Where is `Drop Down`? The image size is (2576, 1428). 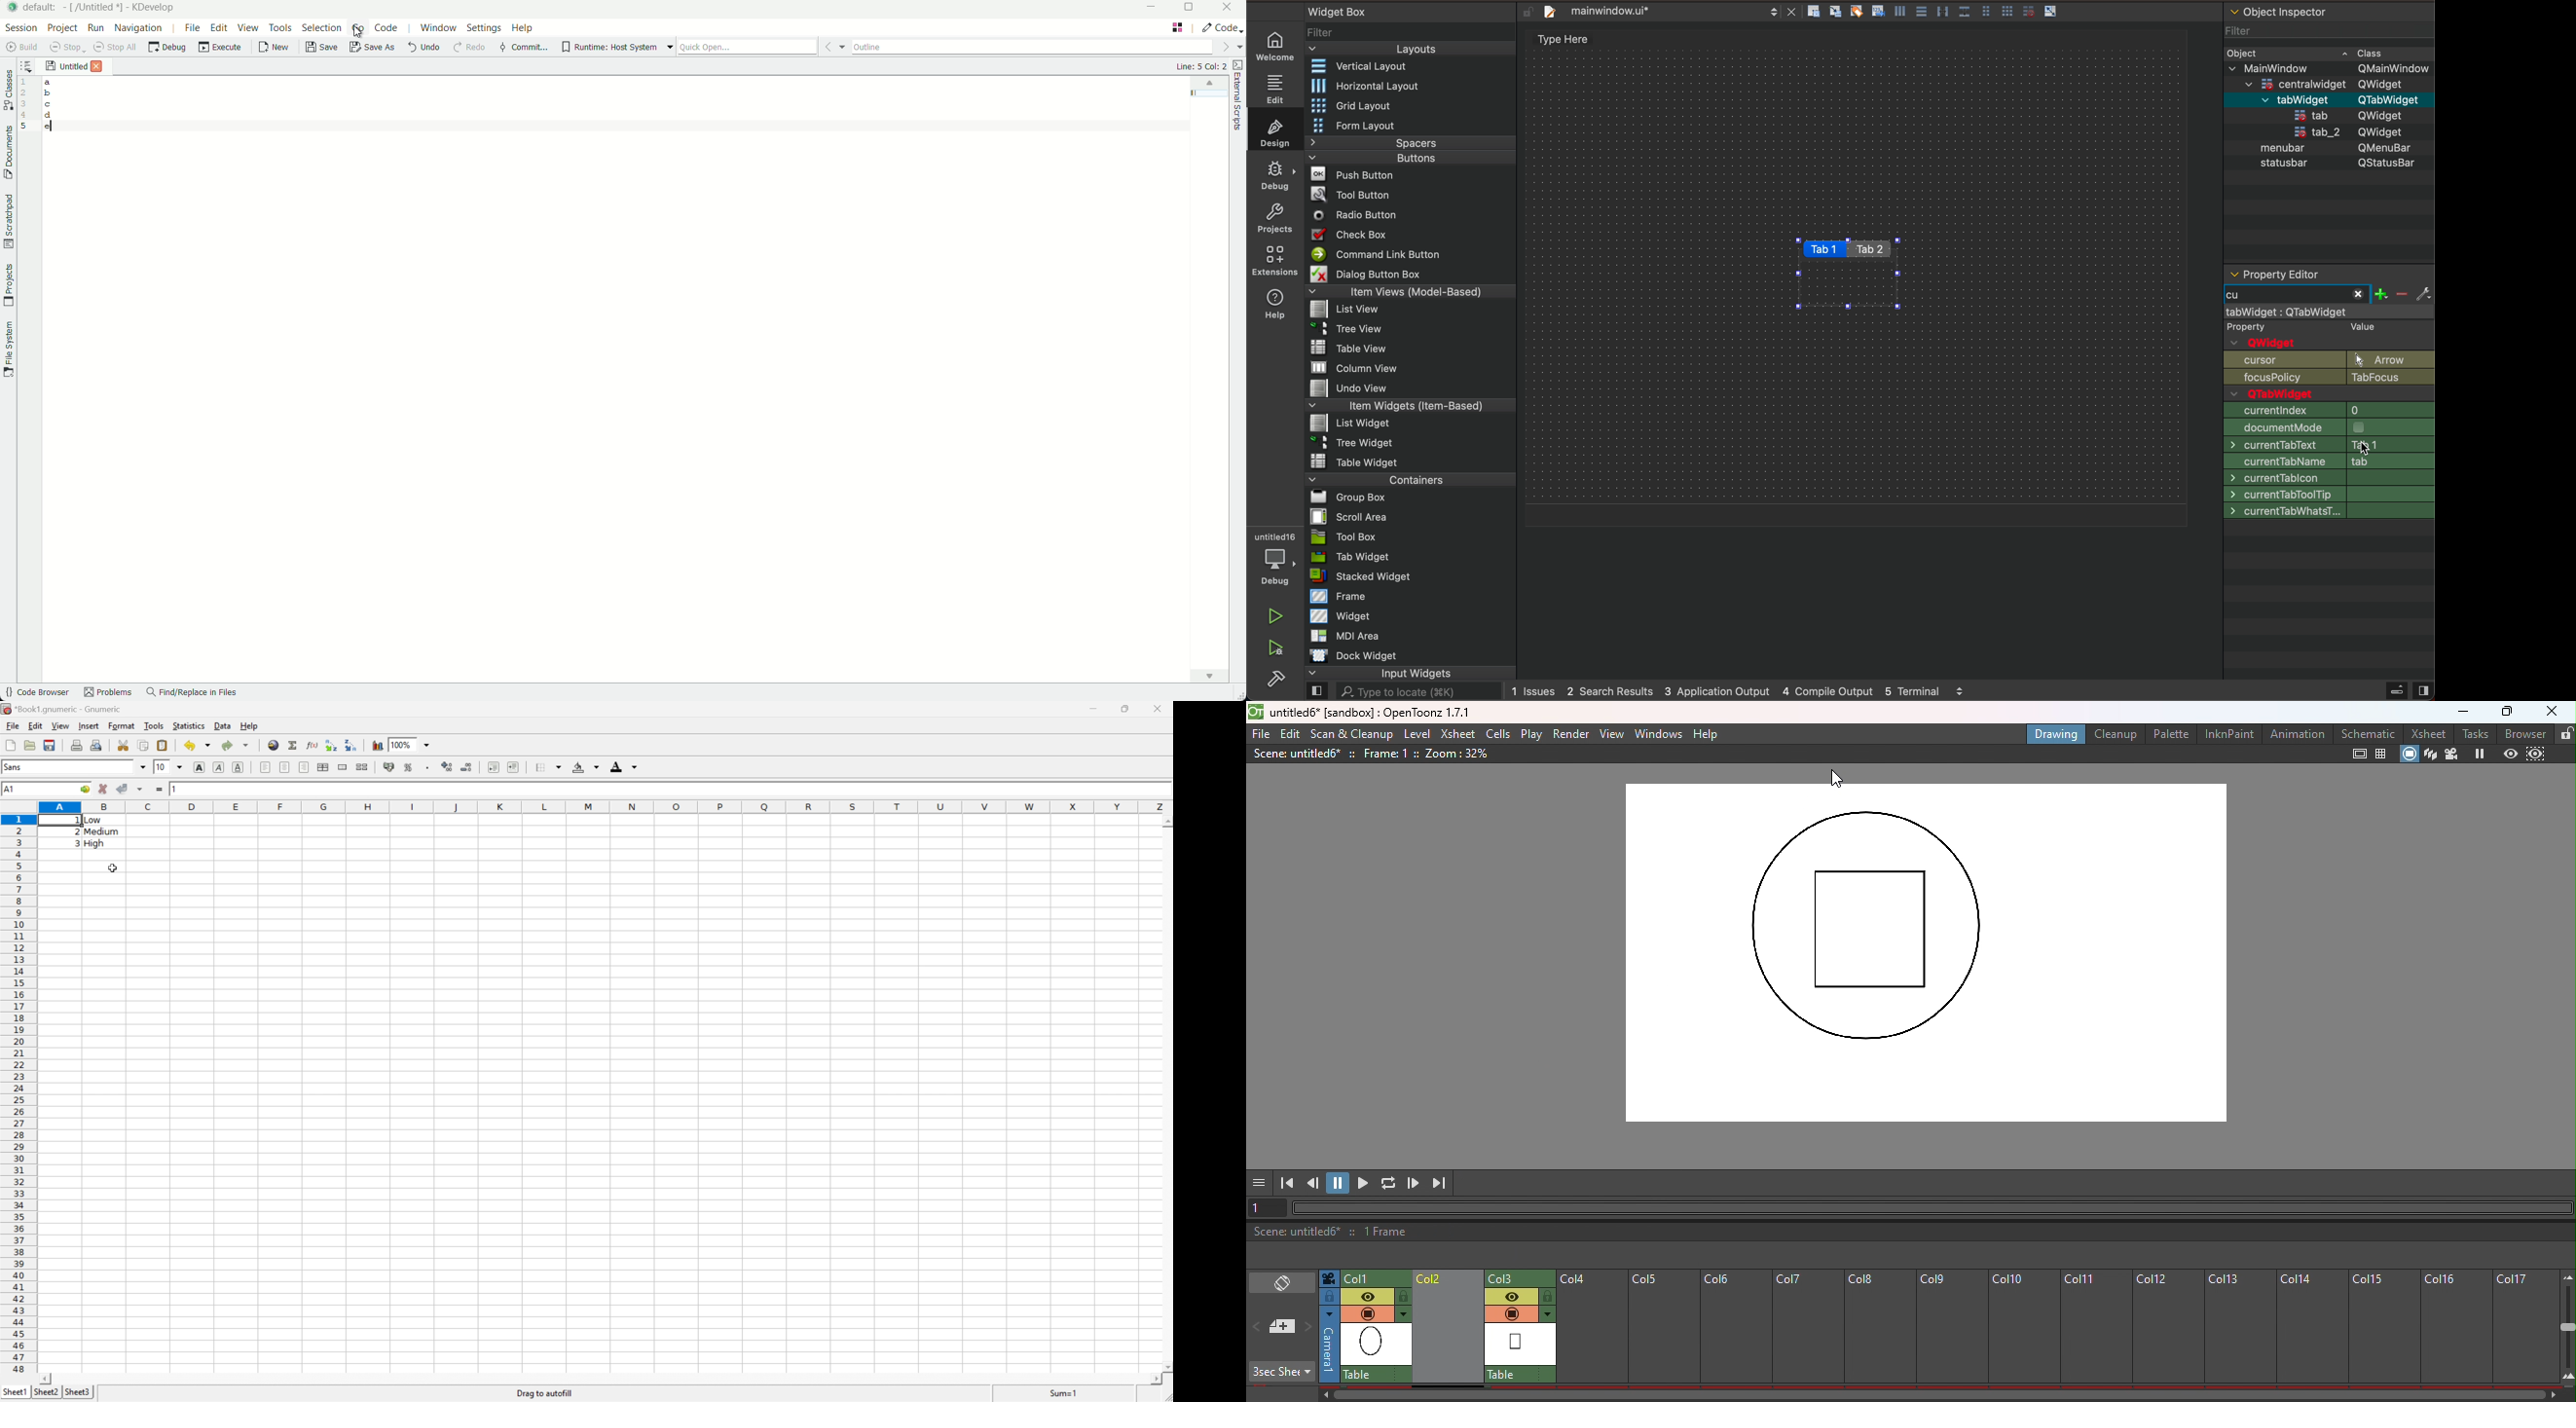
Drop Down is located at coordinates (428, 745).